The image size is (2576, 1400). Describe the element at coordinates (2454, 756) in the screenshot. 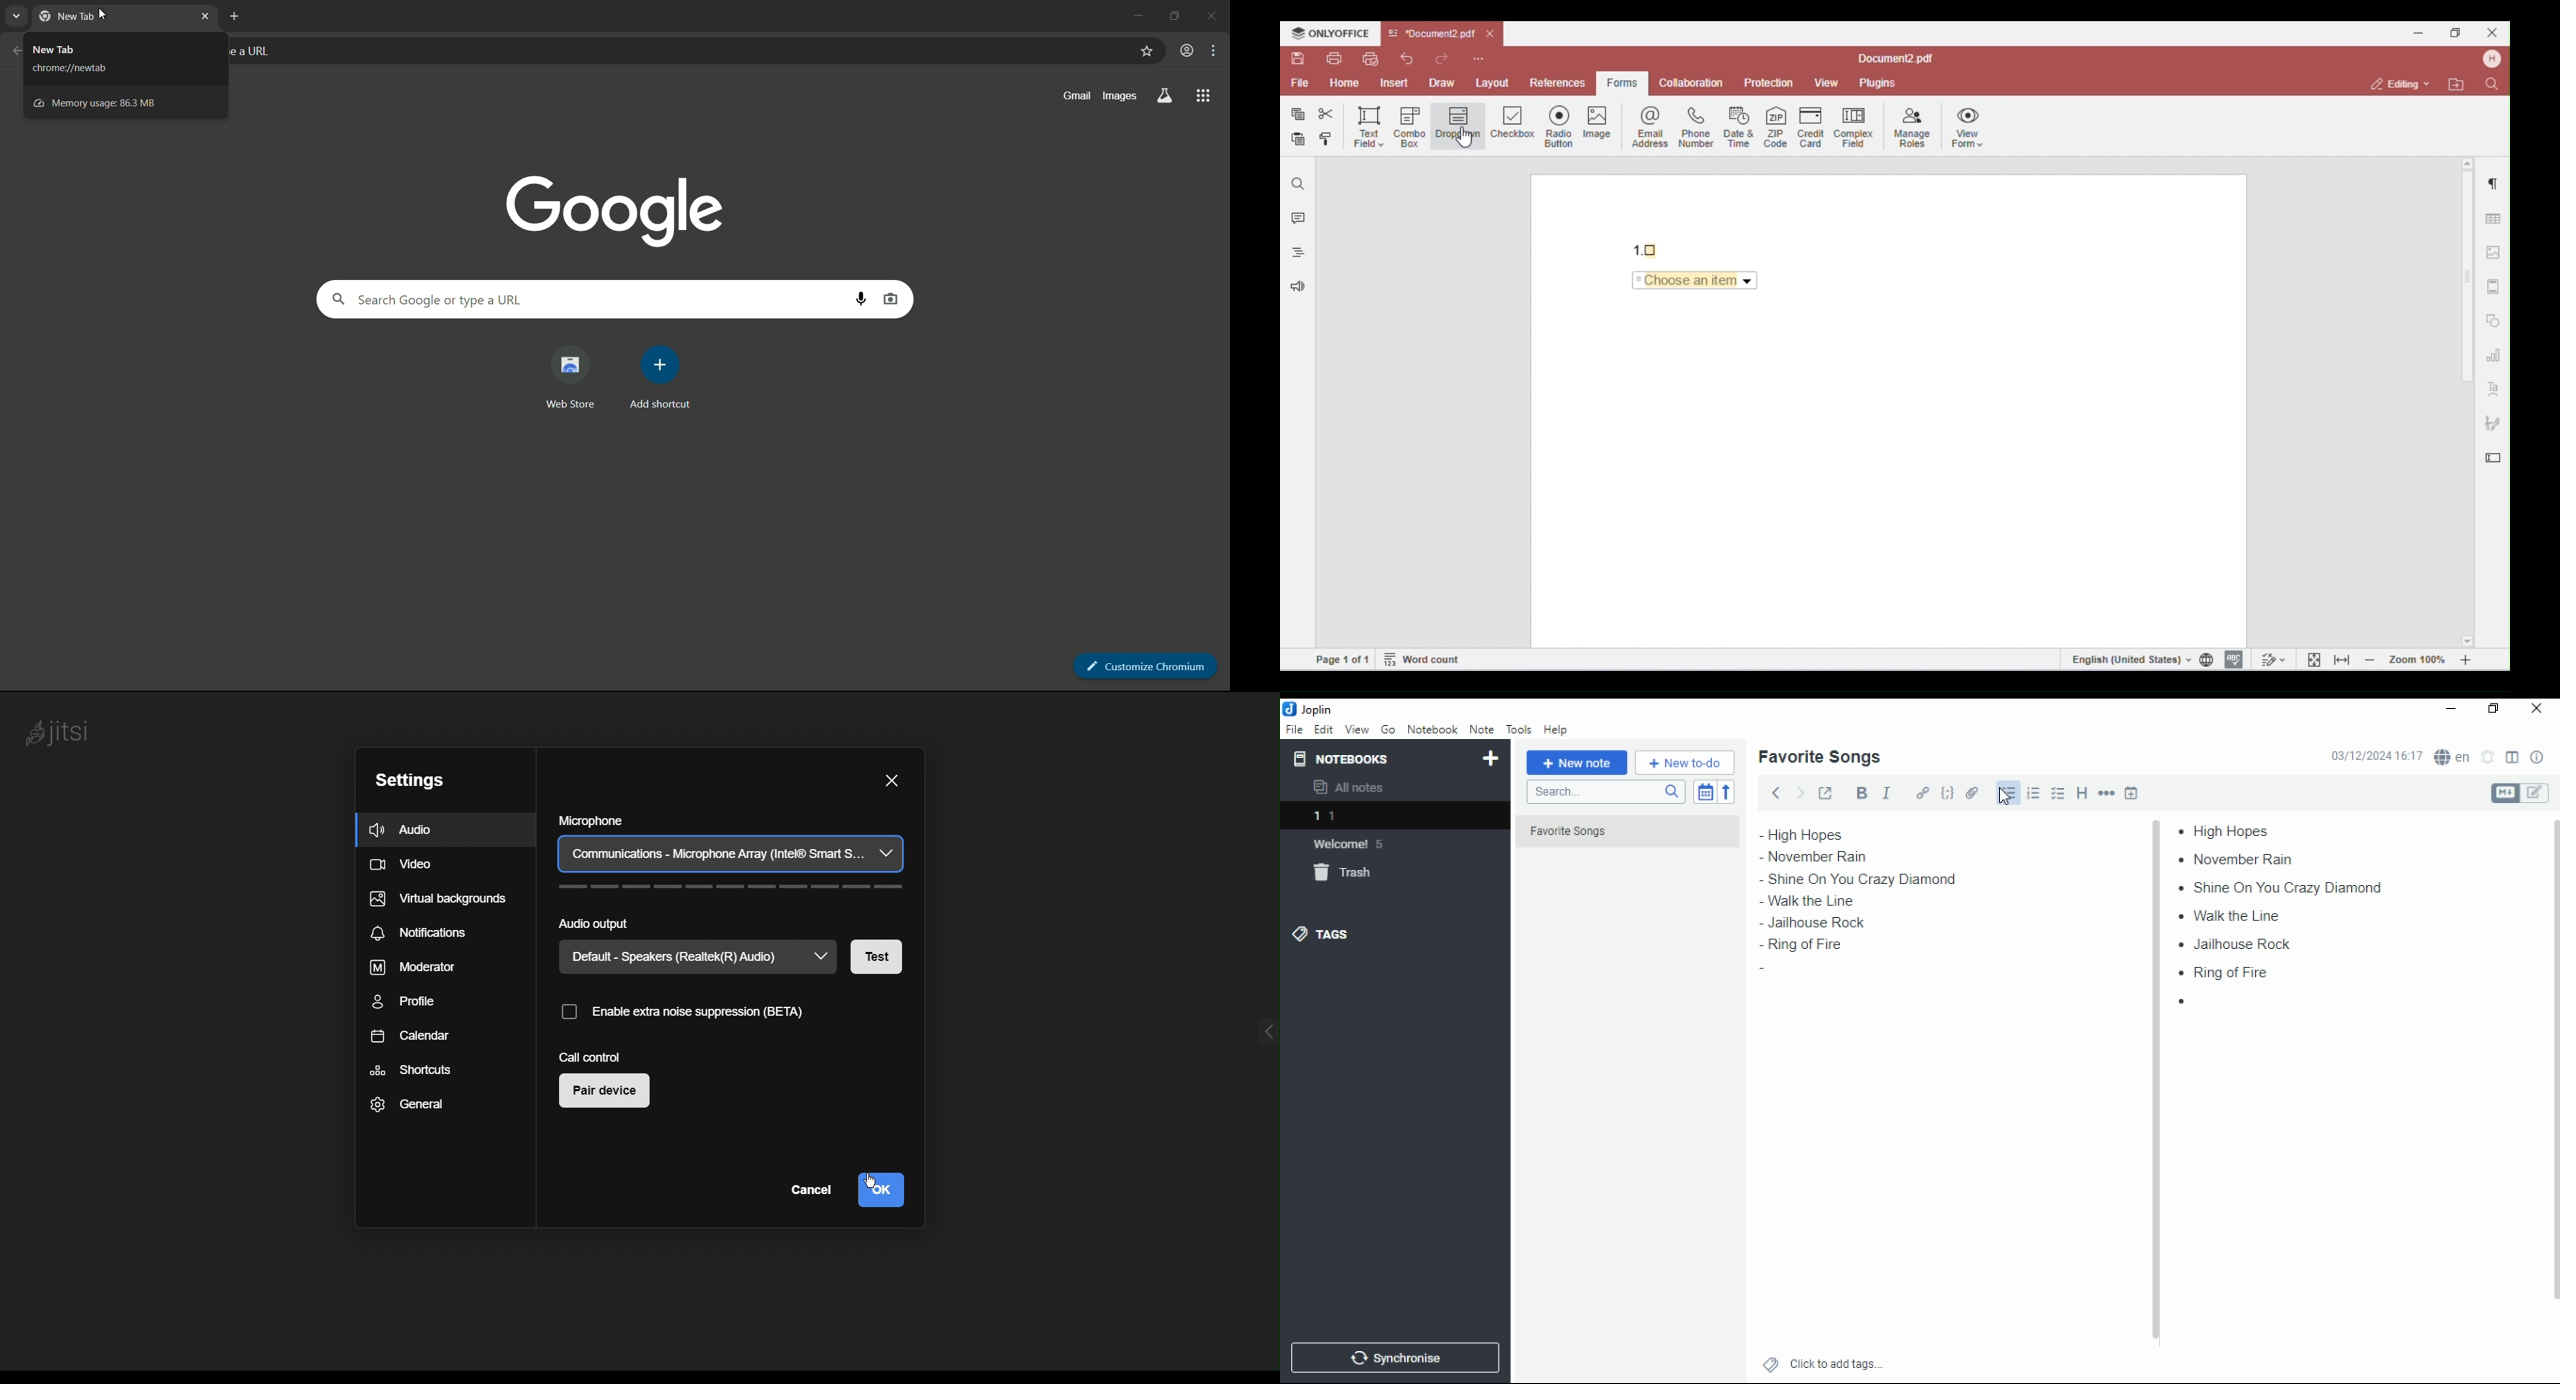

I see `spell checker` at that location.